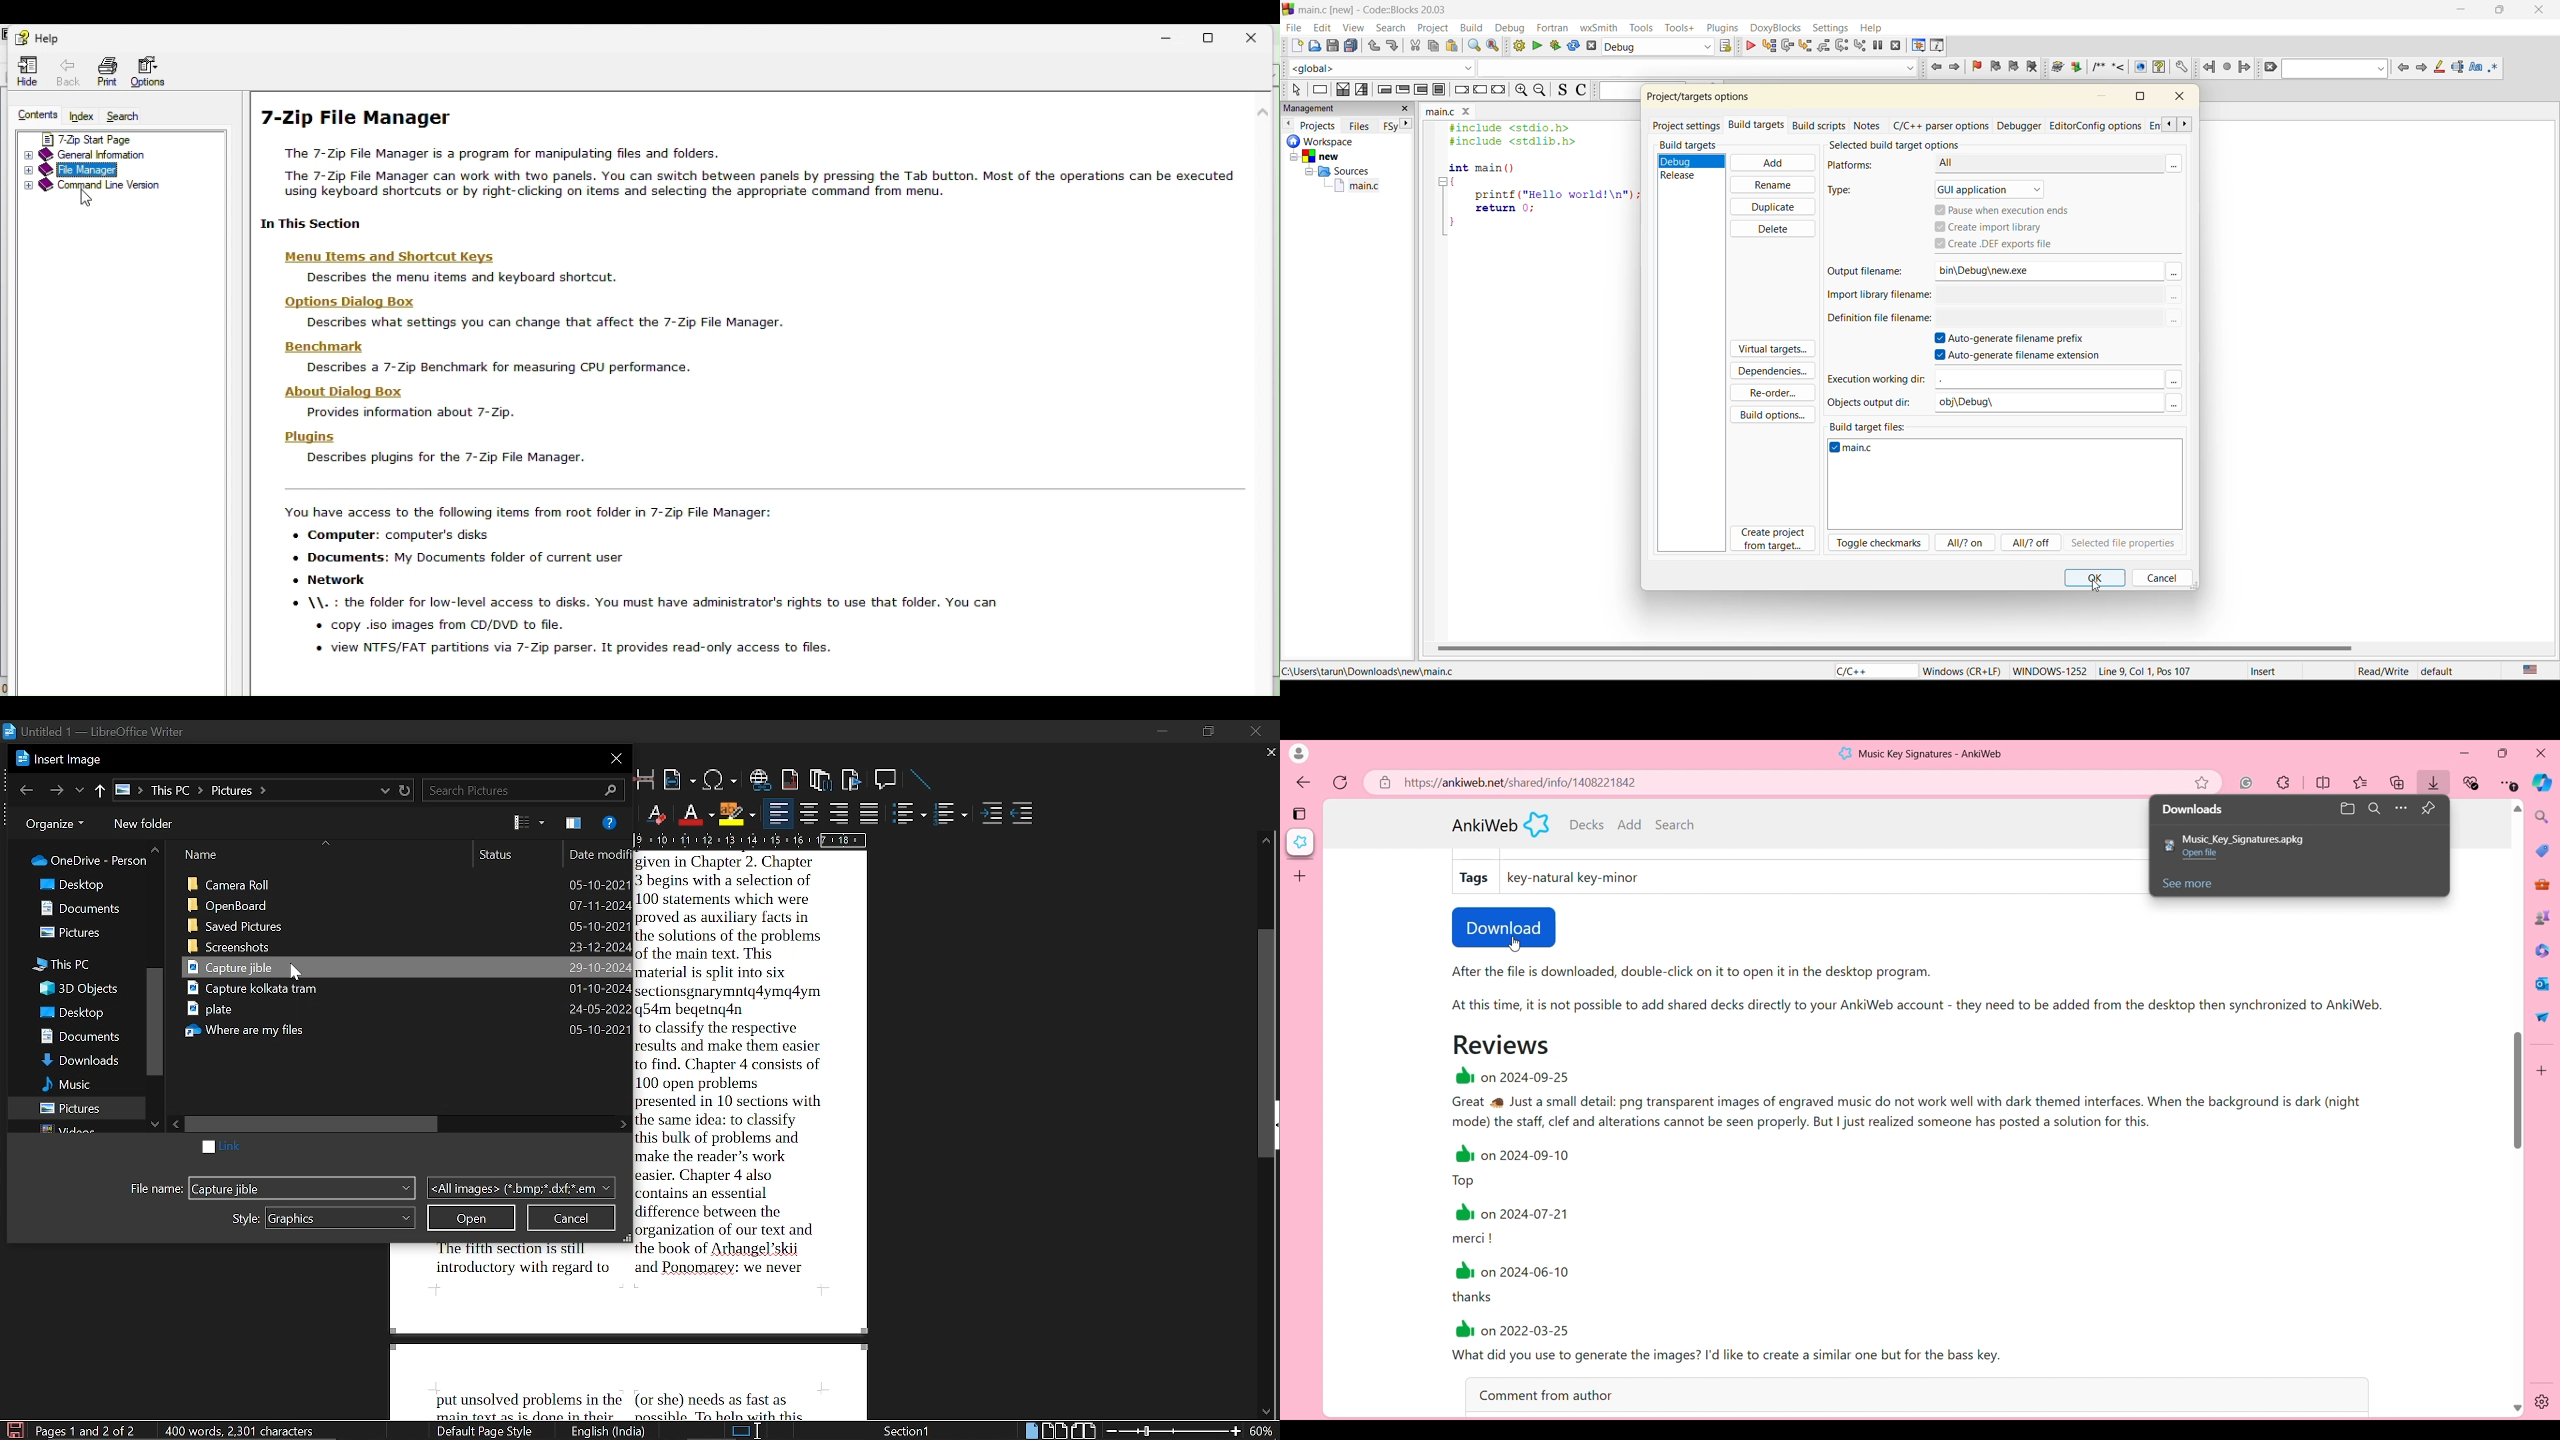 This screenshot has height=1456, width=2576. Describe the element at coordinates (1772, 350) in the screenshot. I see `virtual targets` at that location.